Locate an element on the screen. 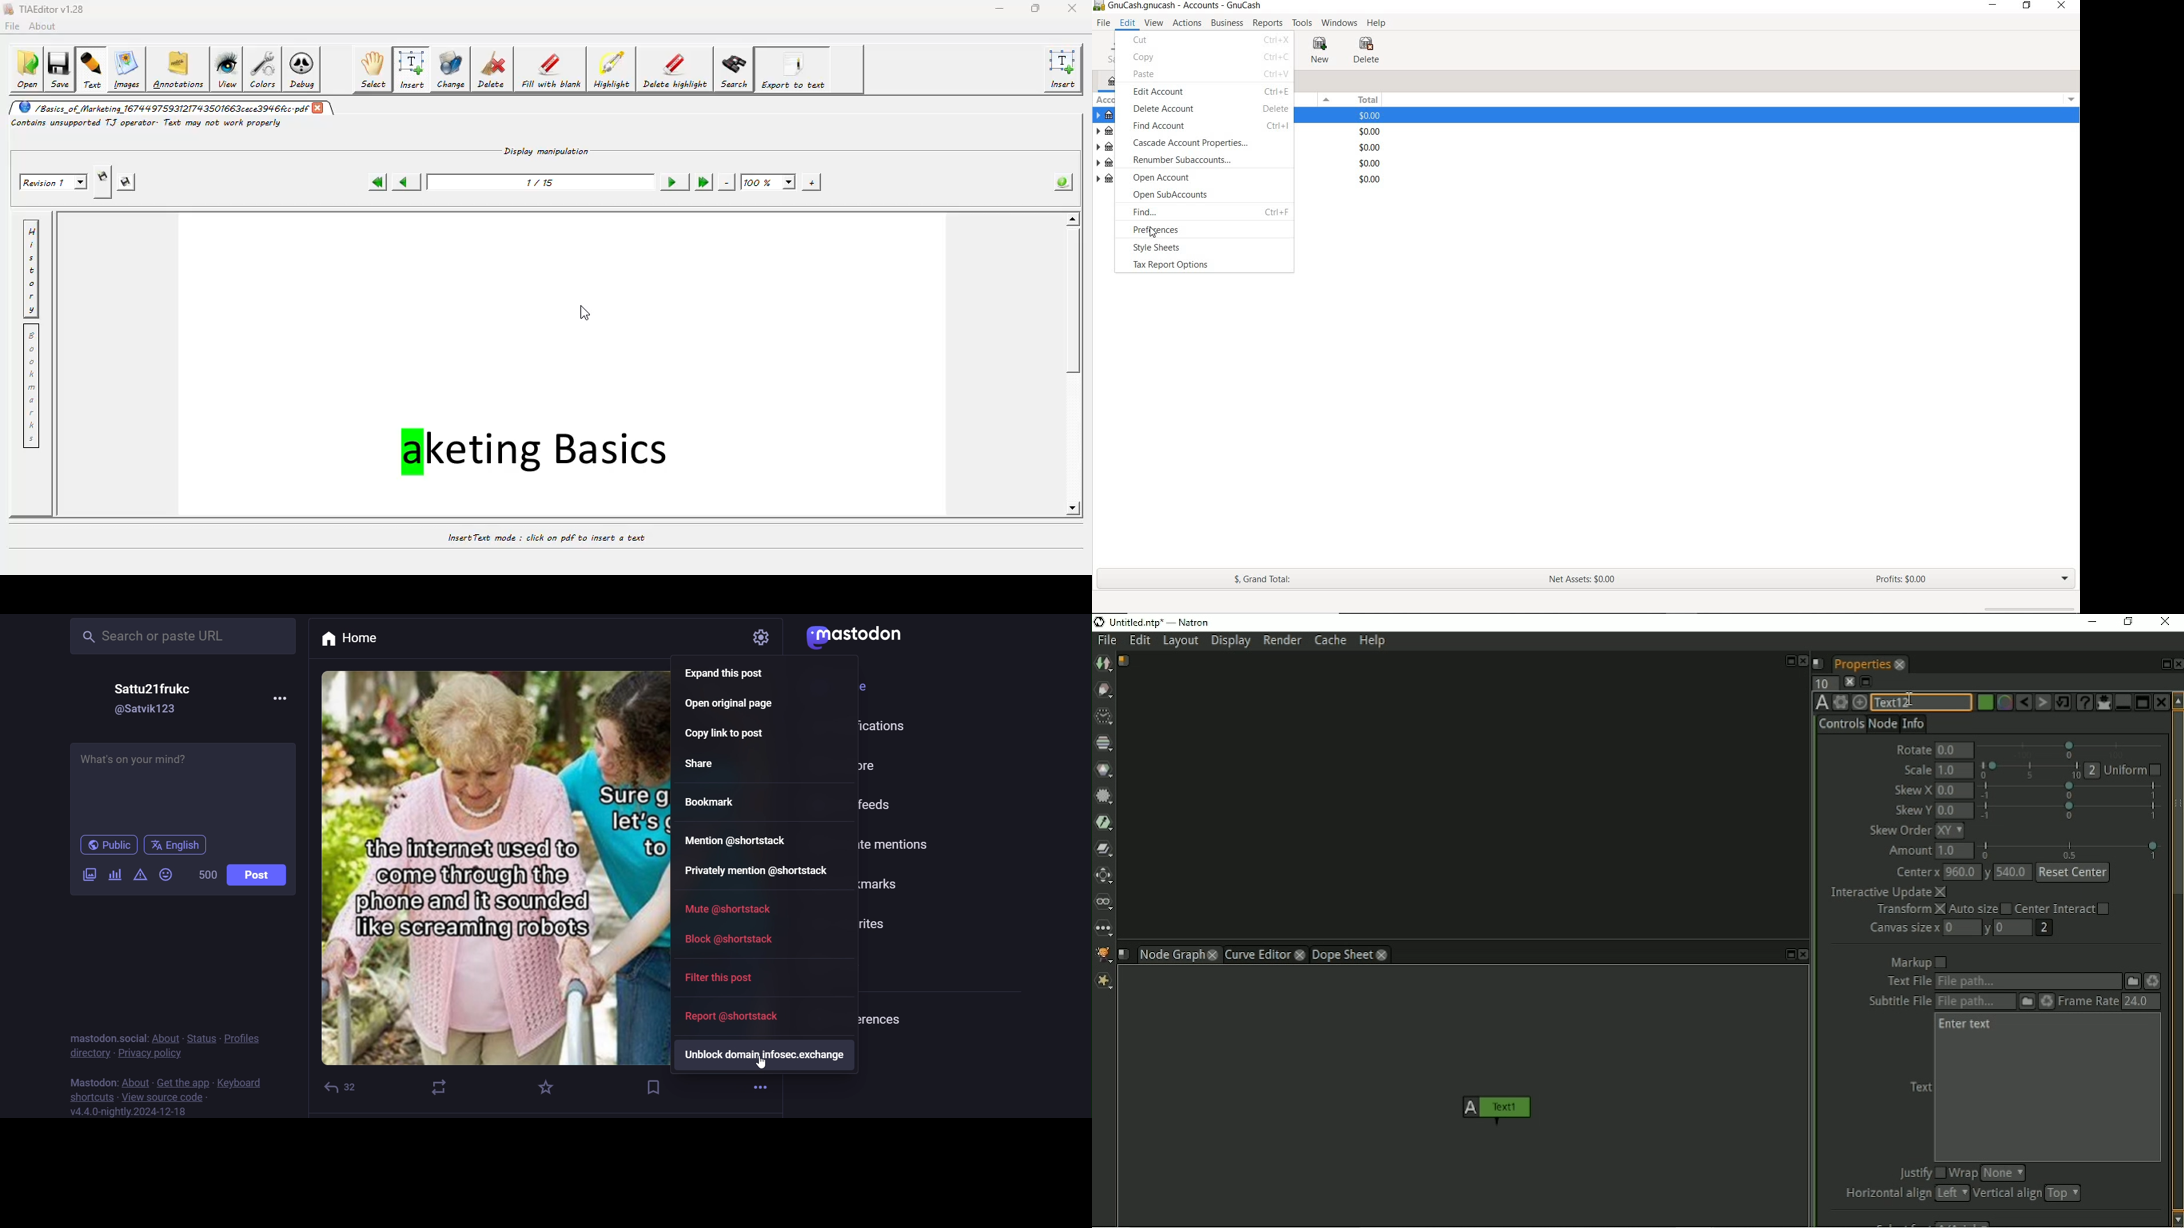  Show/hide all parameters is located at coordinates (2103, 702).